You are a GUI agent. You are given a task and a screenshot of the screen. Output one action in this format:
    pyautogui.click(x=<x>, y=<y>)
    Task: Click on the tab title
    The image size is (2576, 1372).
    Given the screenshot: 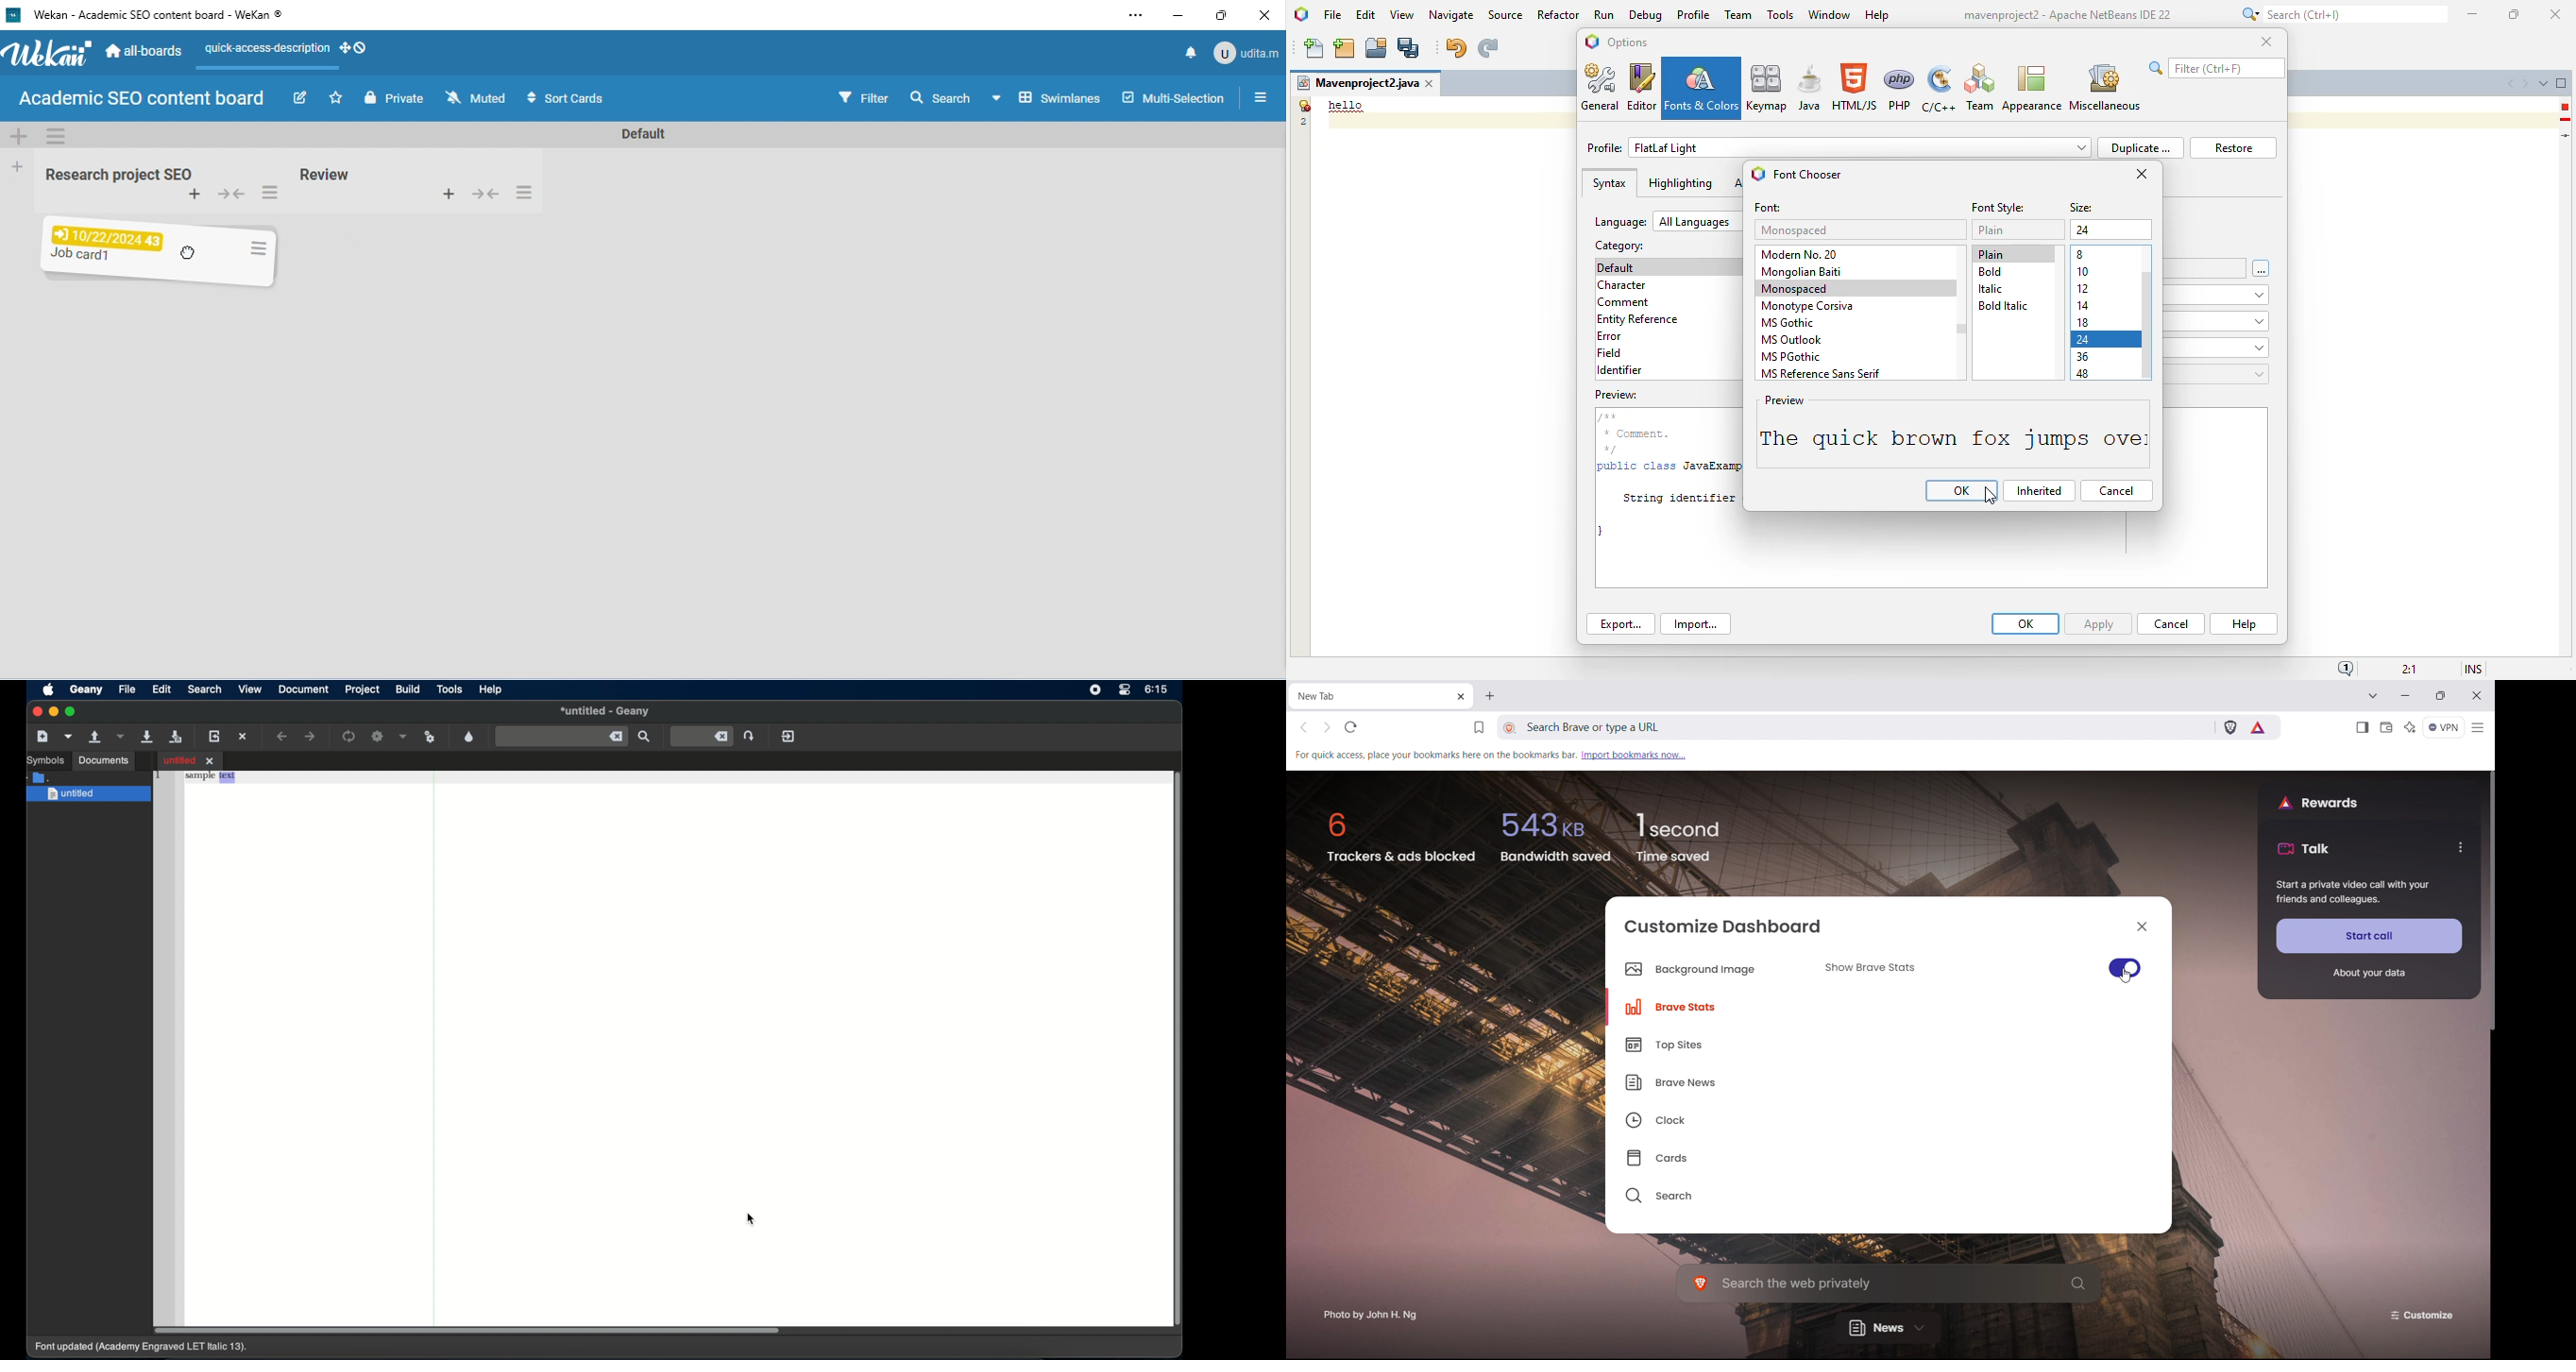 What is the action you would take?
    pyautogui.click(x=1325, y=696)
    